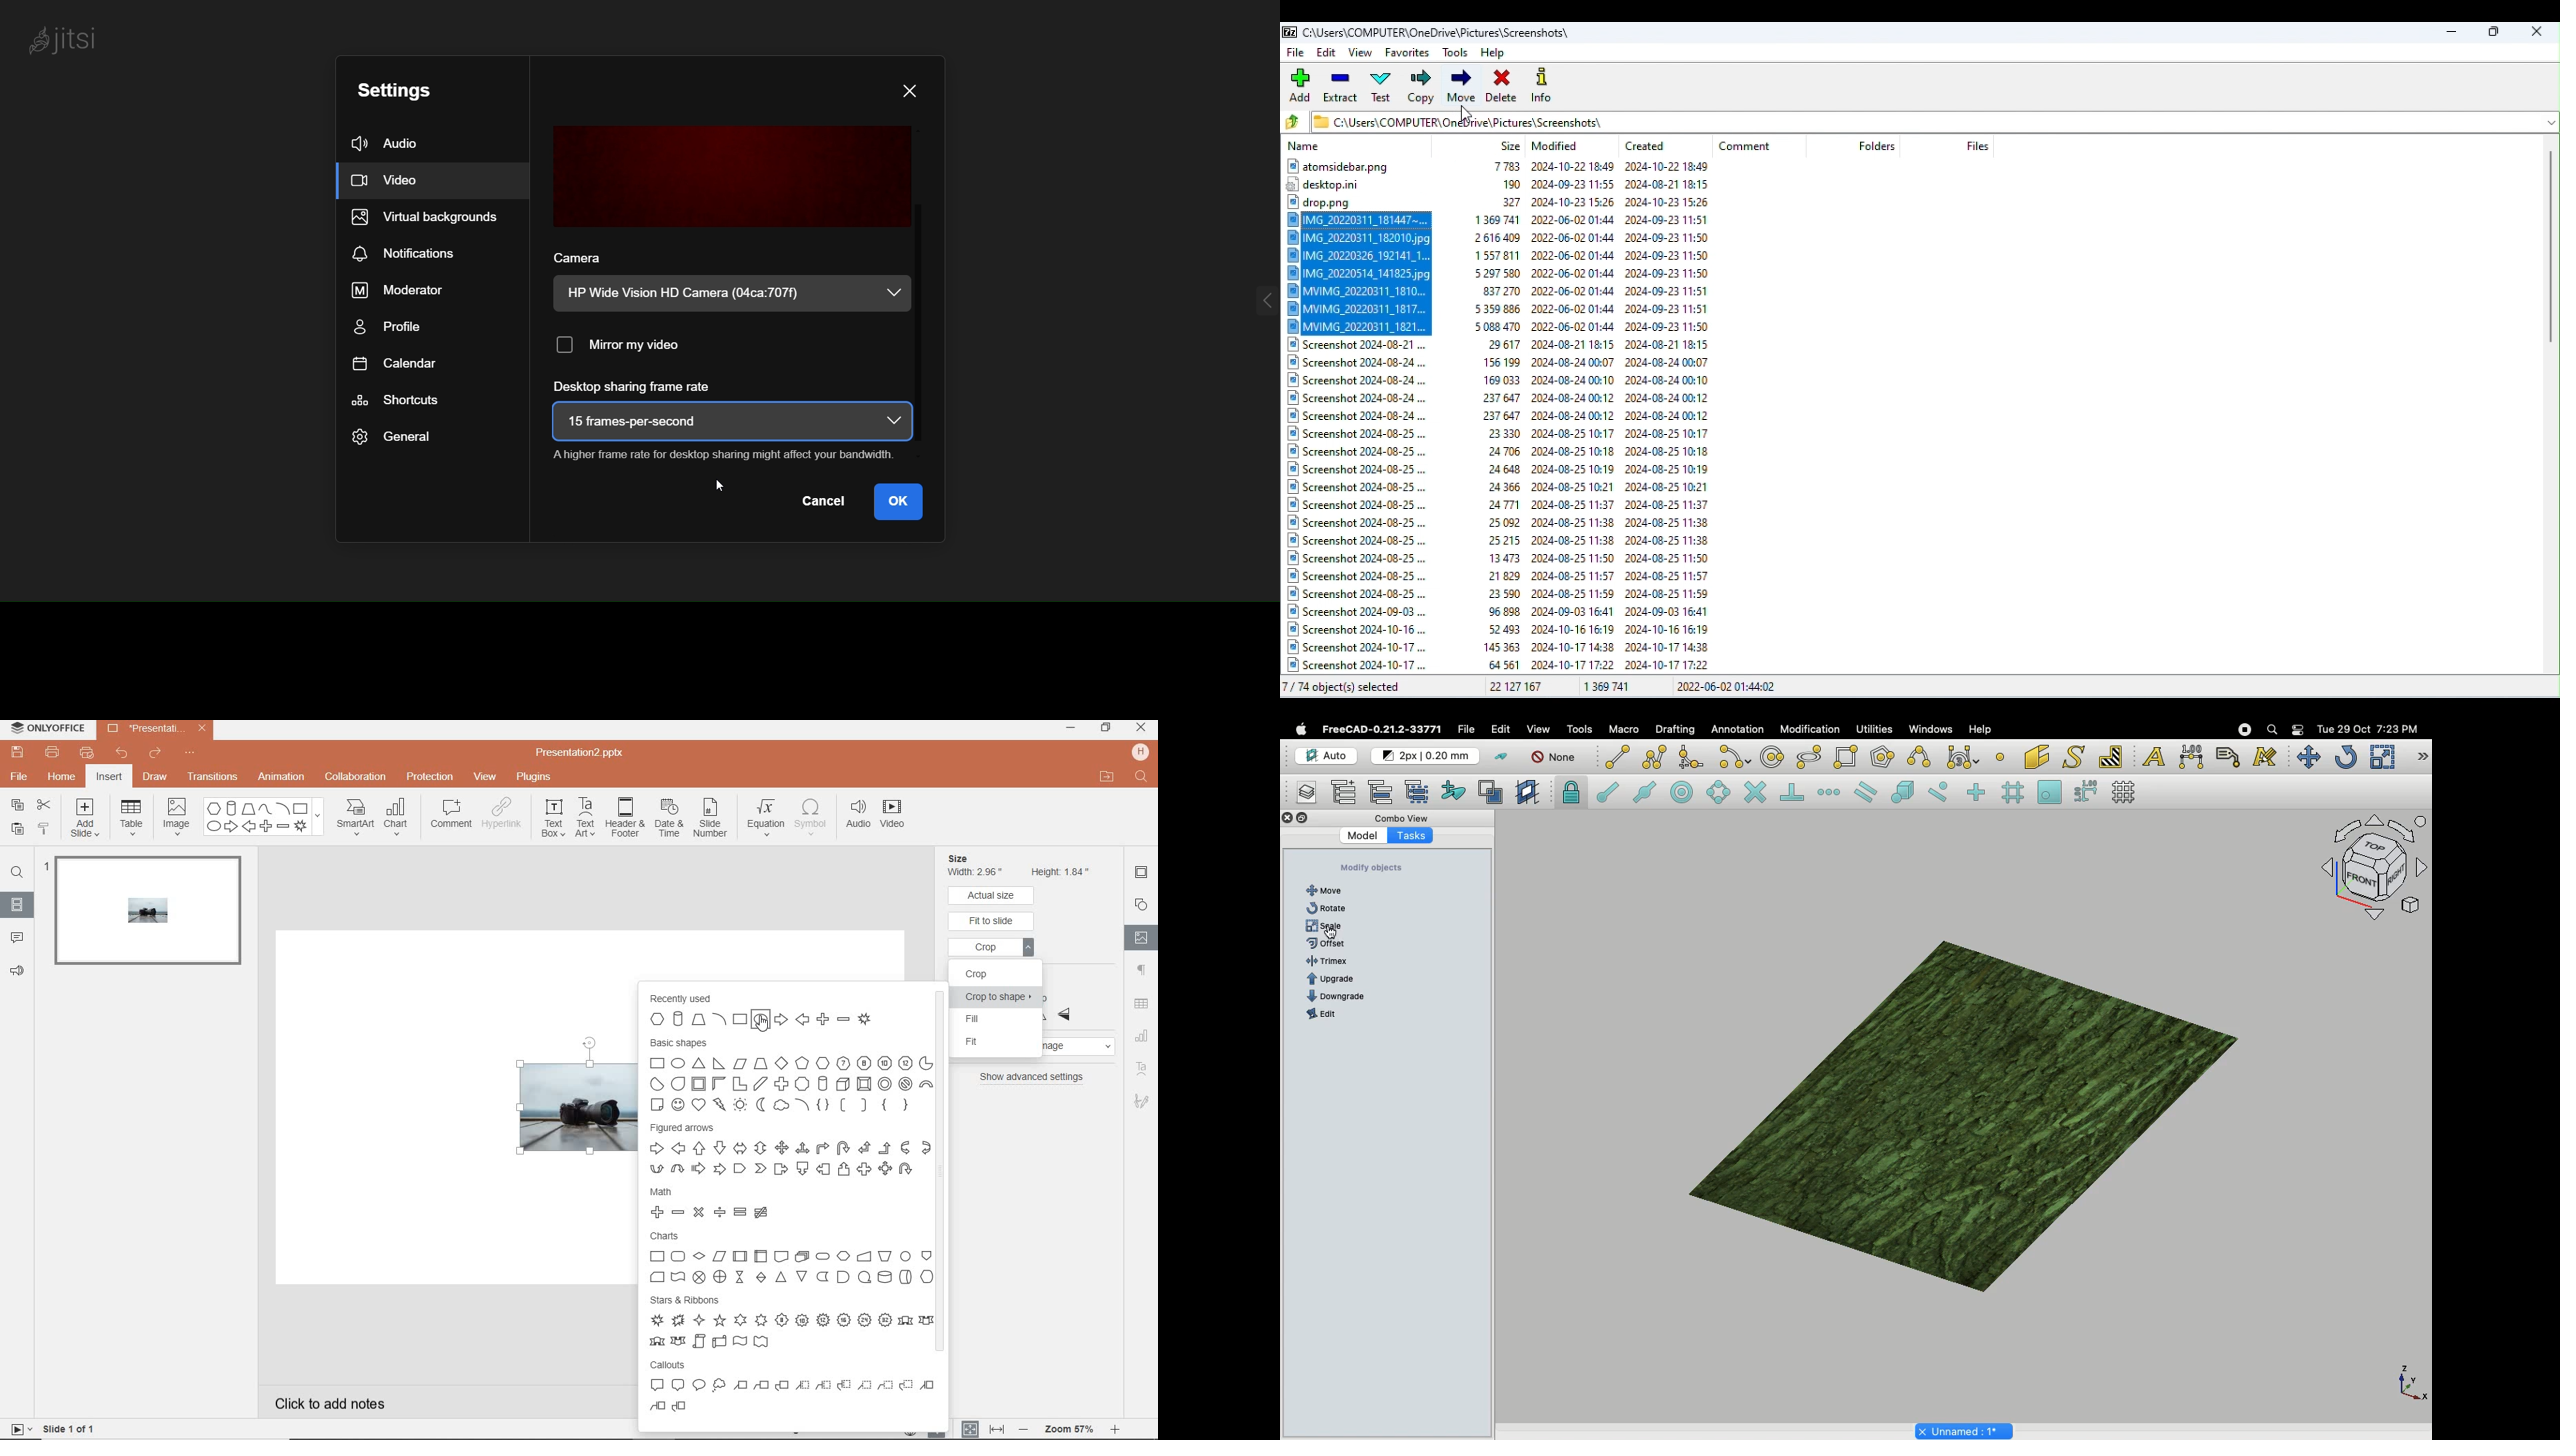  What do you see at coordinates (1069, 1428) in the screenshot?
I see `zoom` at bounding box center [1069, 1428].